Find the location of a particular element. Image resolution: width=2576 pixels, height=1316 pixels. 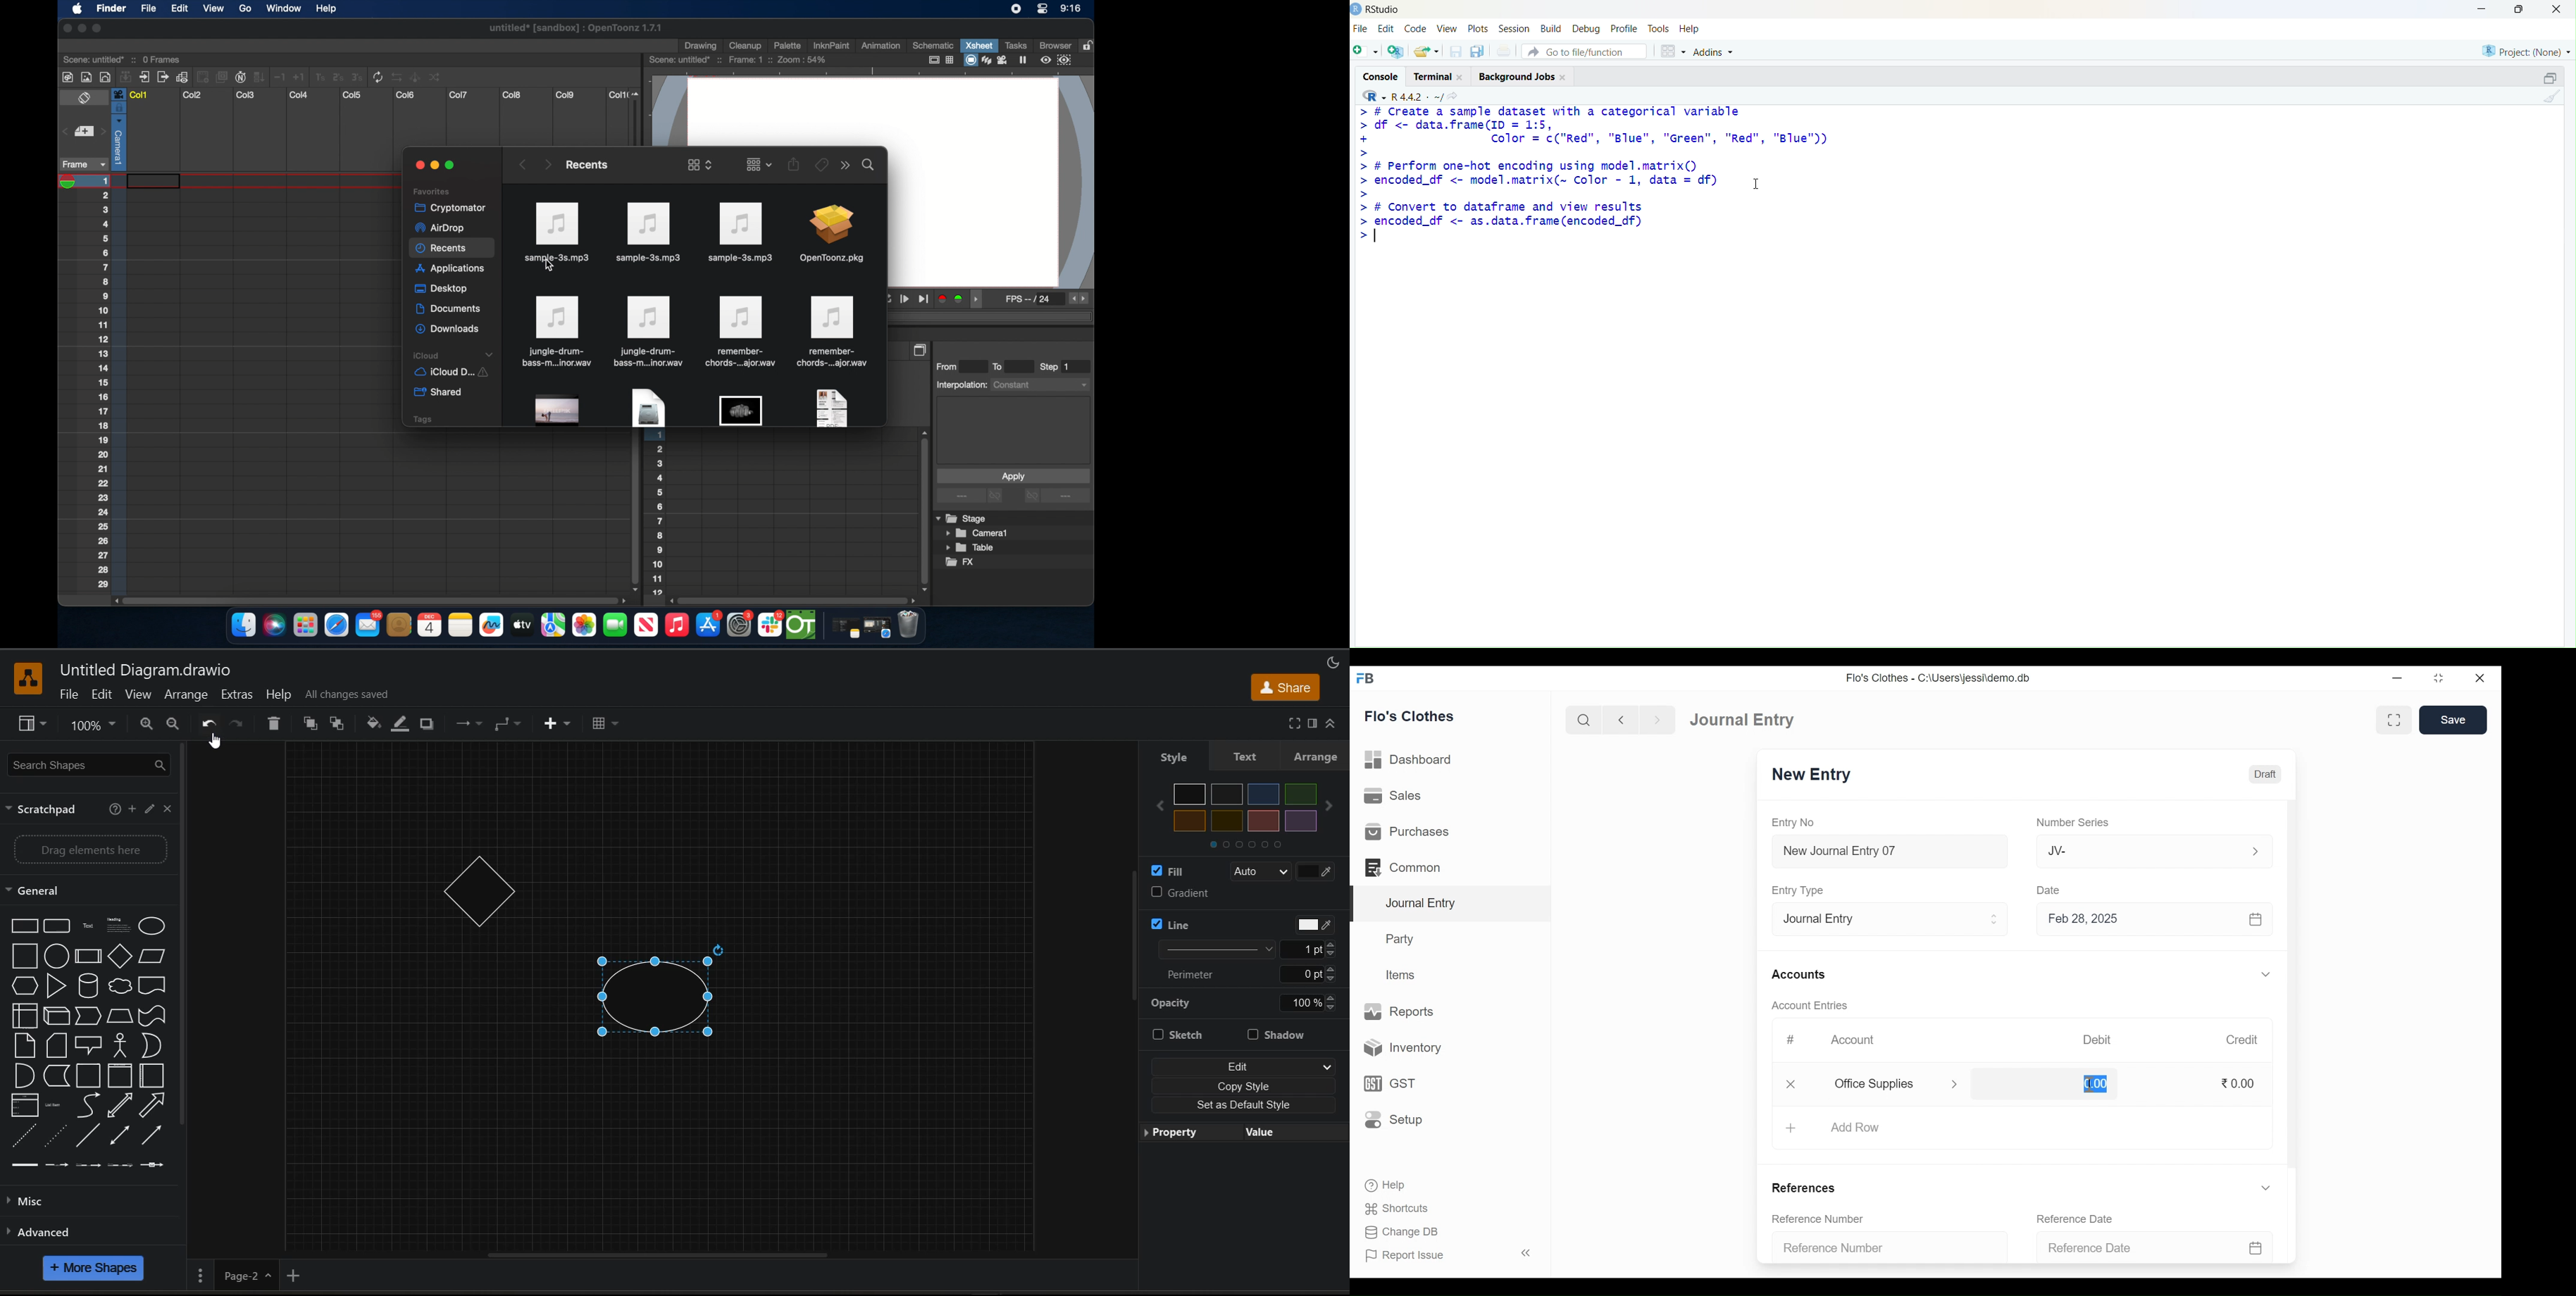

file is located at coordinates (68, 695).